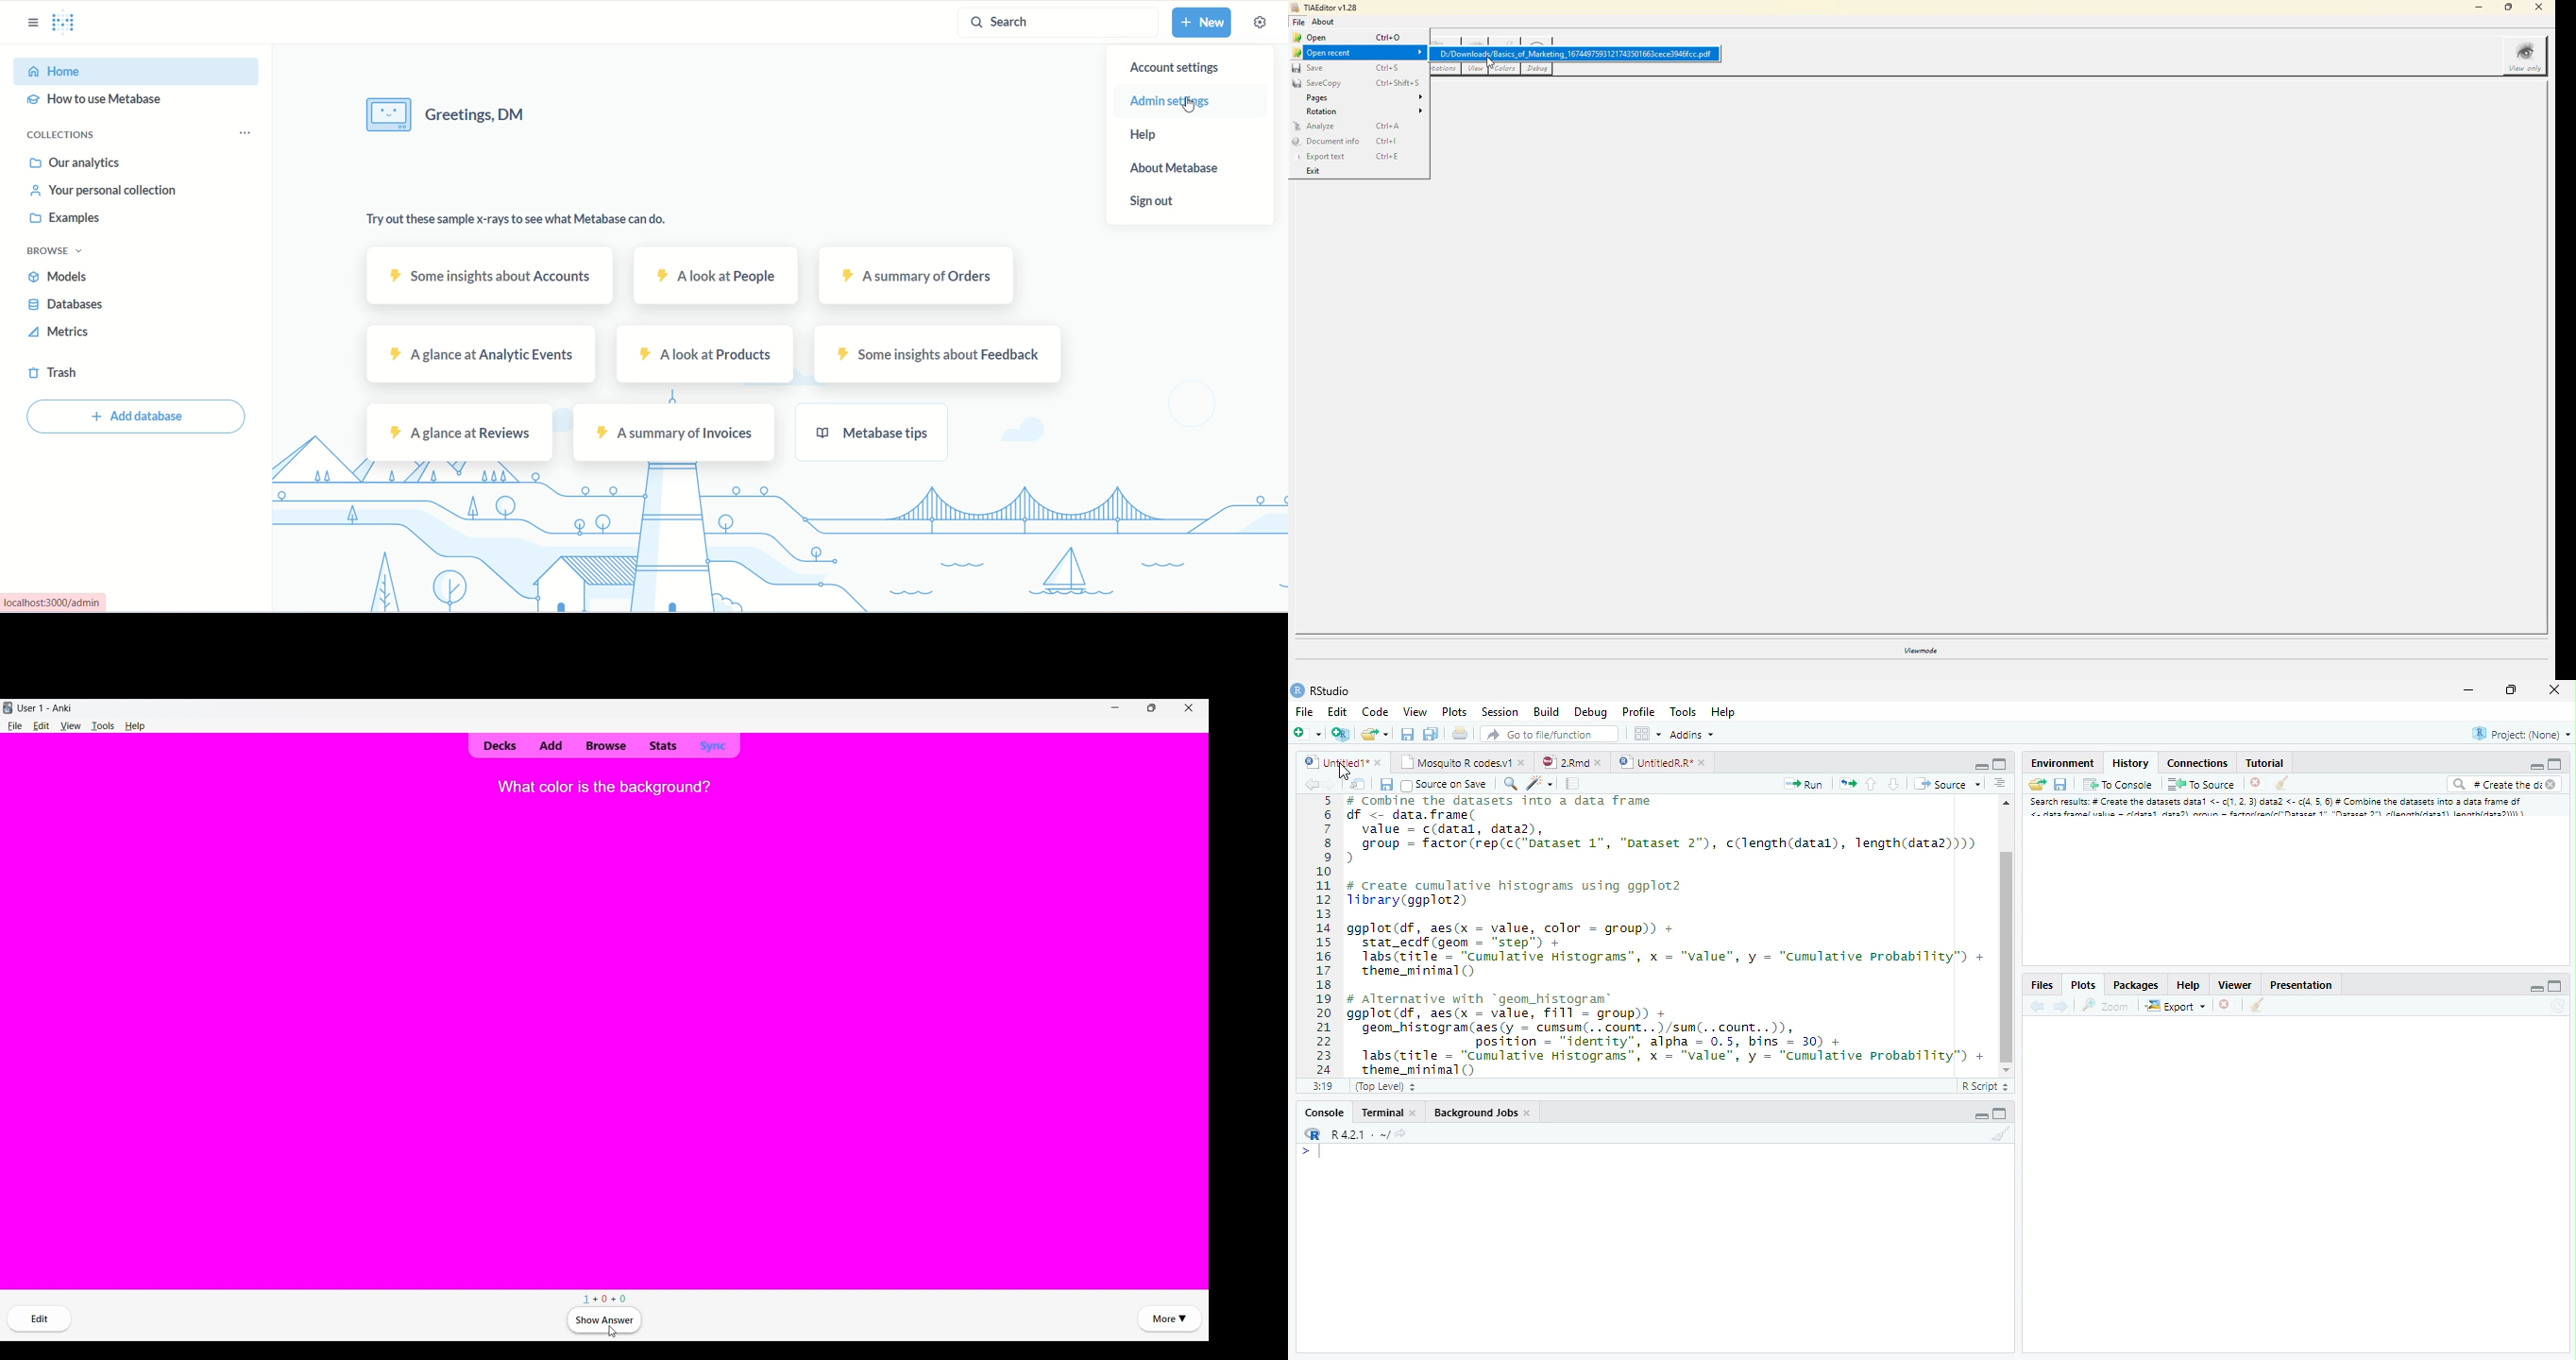 The height and width of the screenshot is (1372, 2576). I want to click on Cursor, so click(1344, 770).